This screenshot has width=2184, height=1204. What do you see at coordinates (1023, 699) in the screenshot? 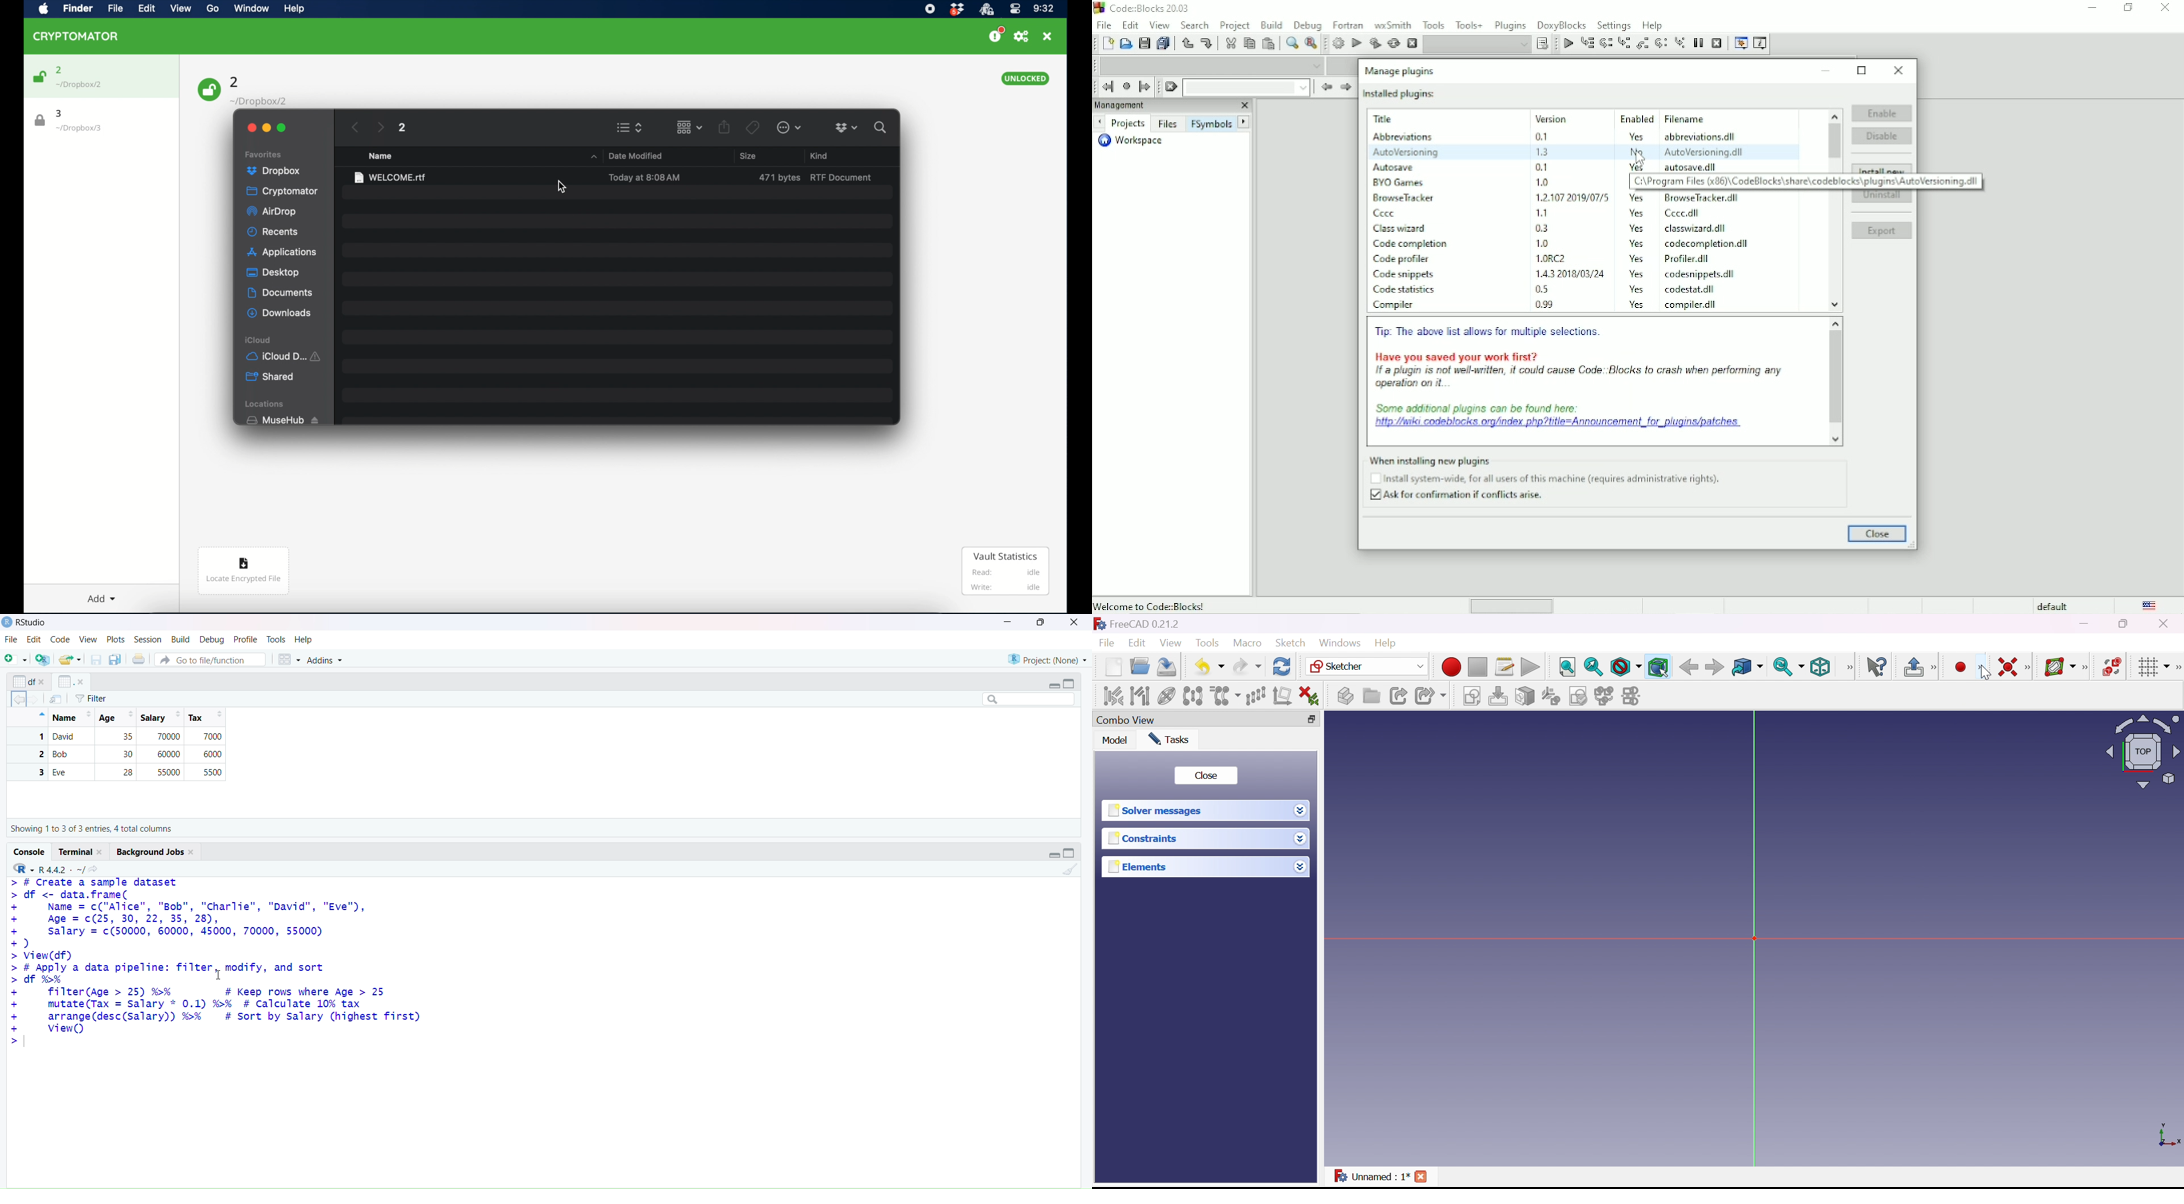
I see `search` at bounding box center [1023, 699].